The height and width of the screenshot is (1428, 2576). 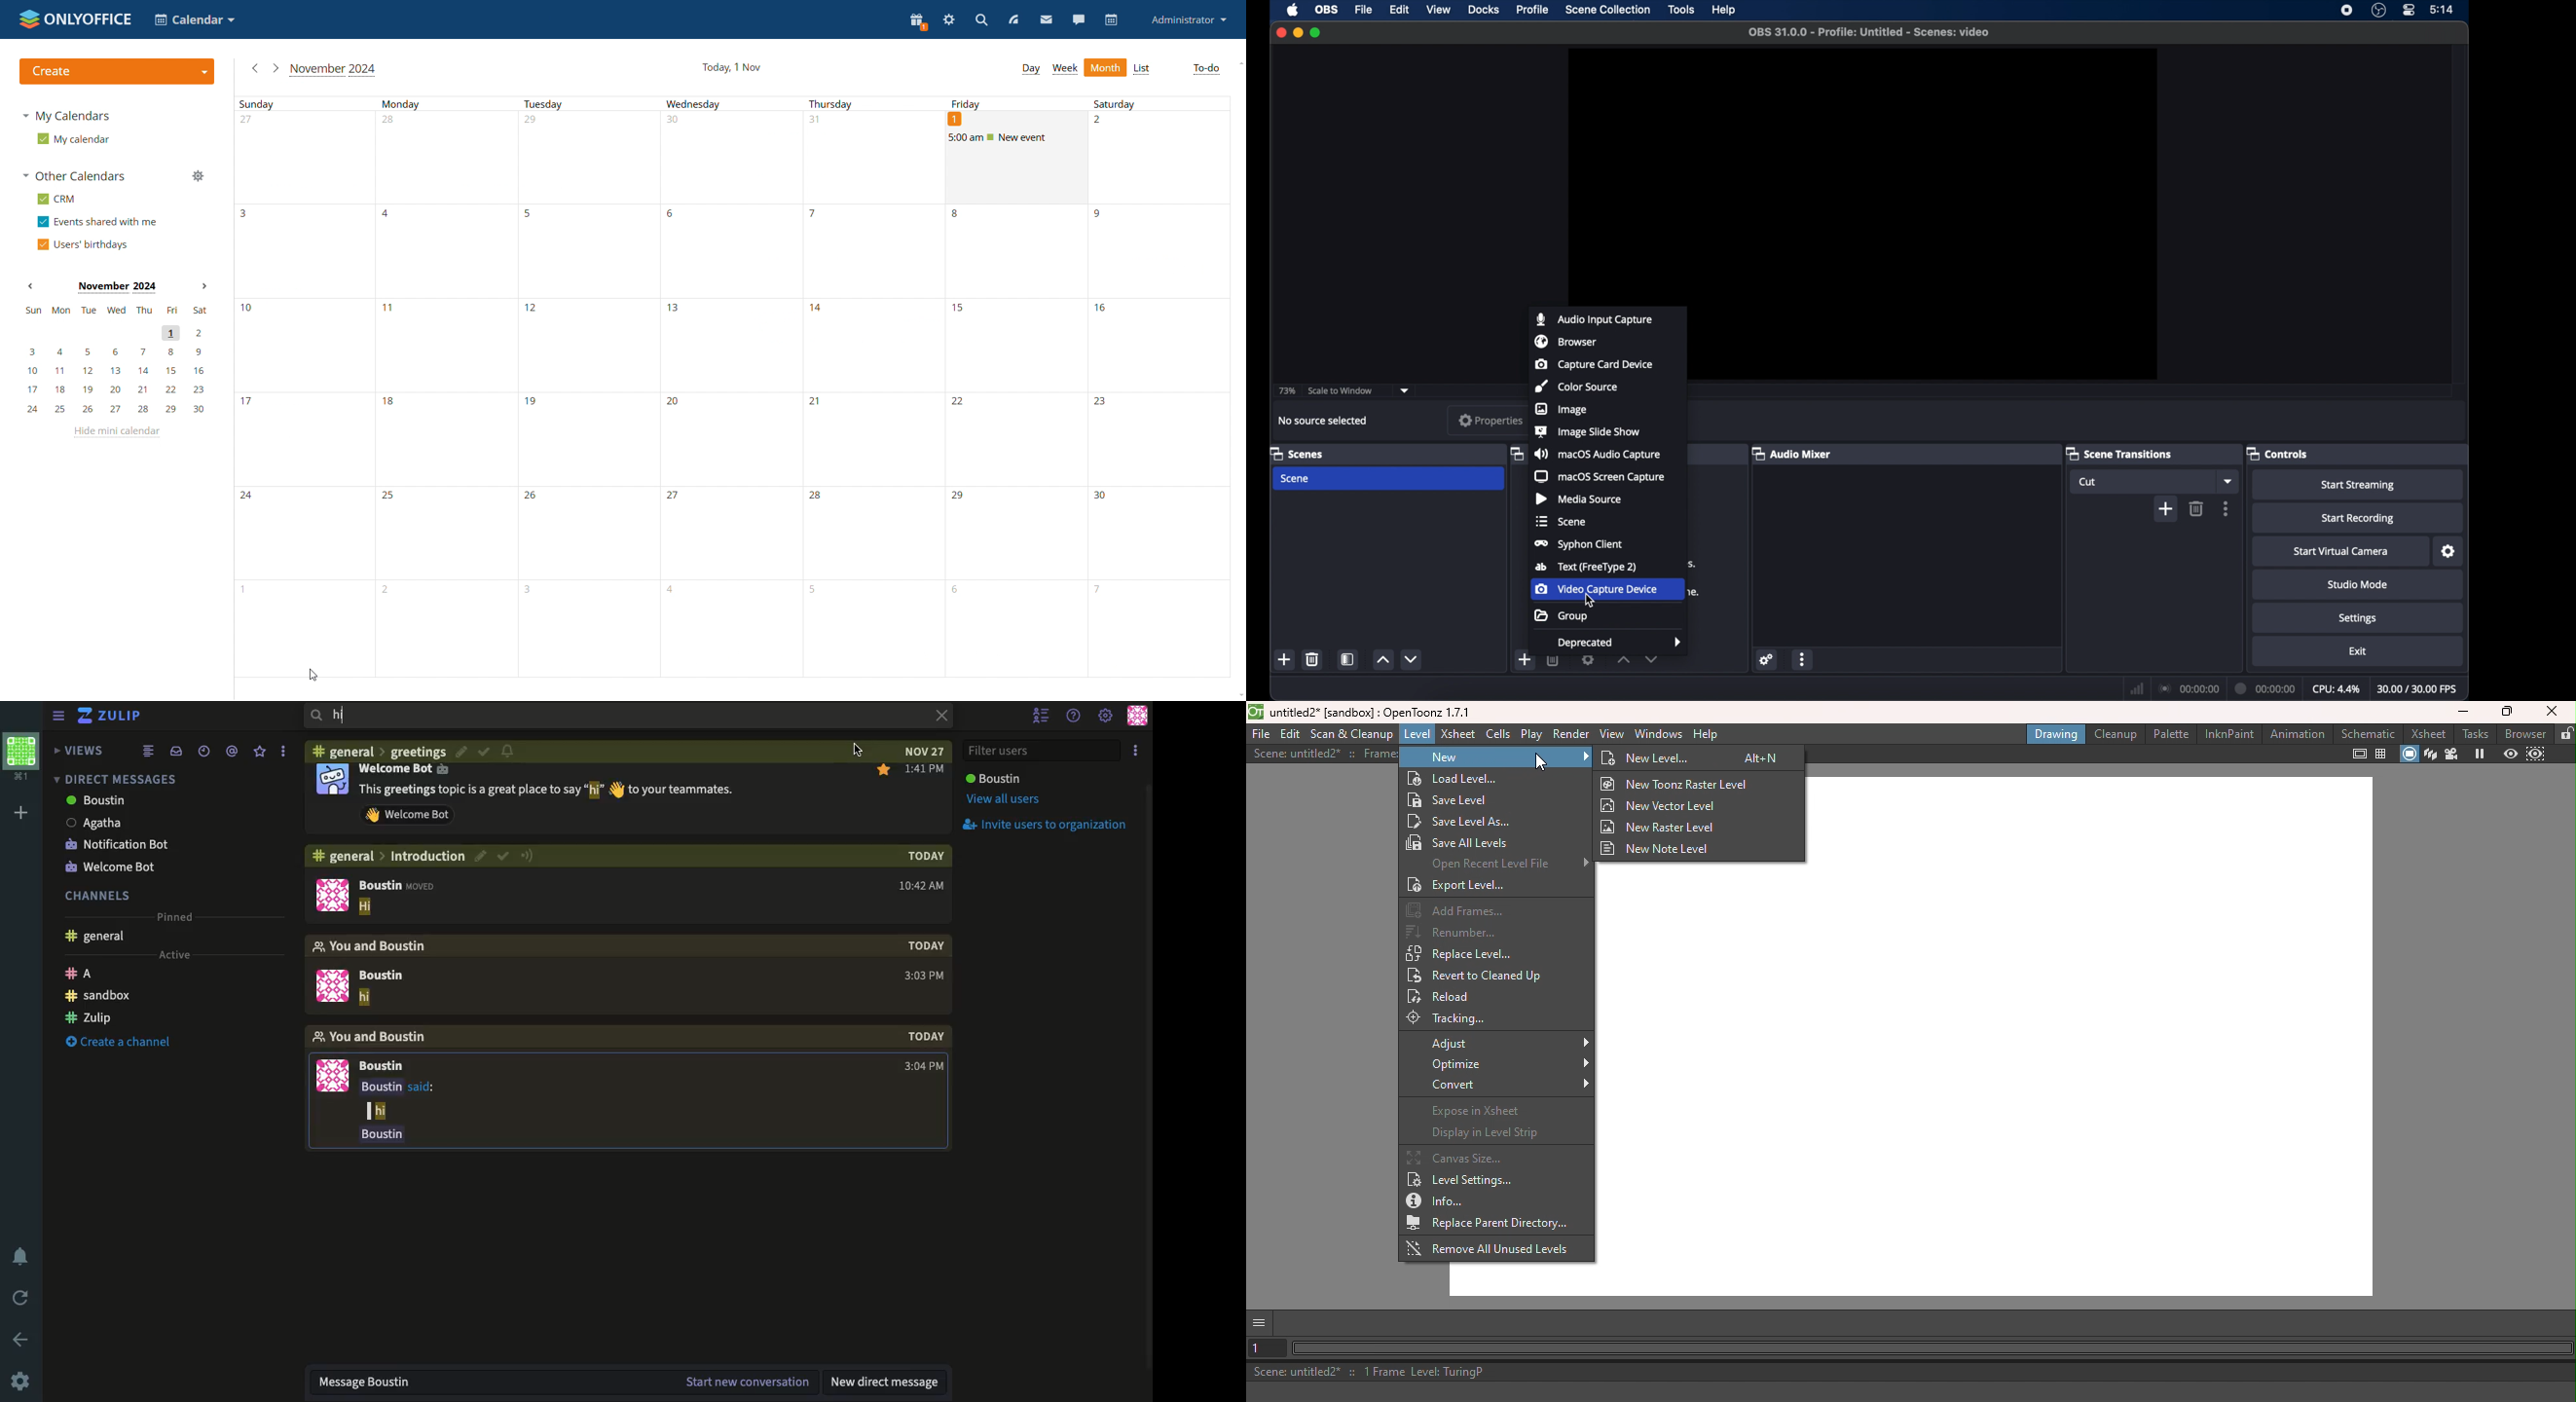 What do you see at coordinates (1597, 454) in the screenshot?
I see `macOS audio capture` at bounding box center [1597, 454].